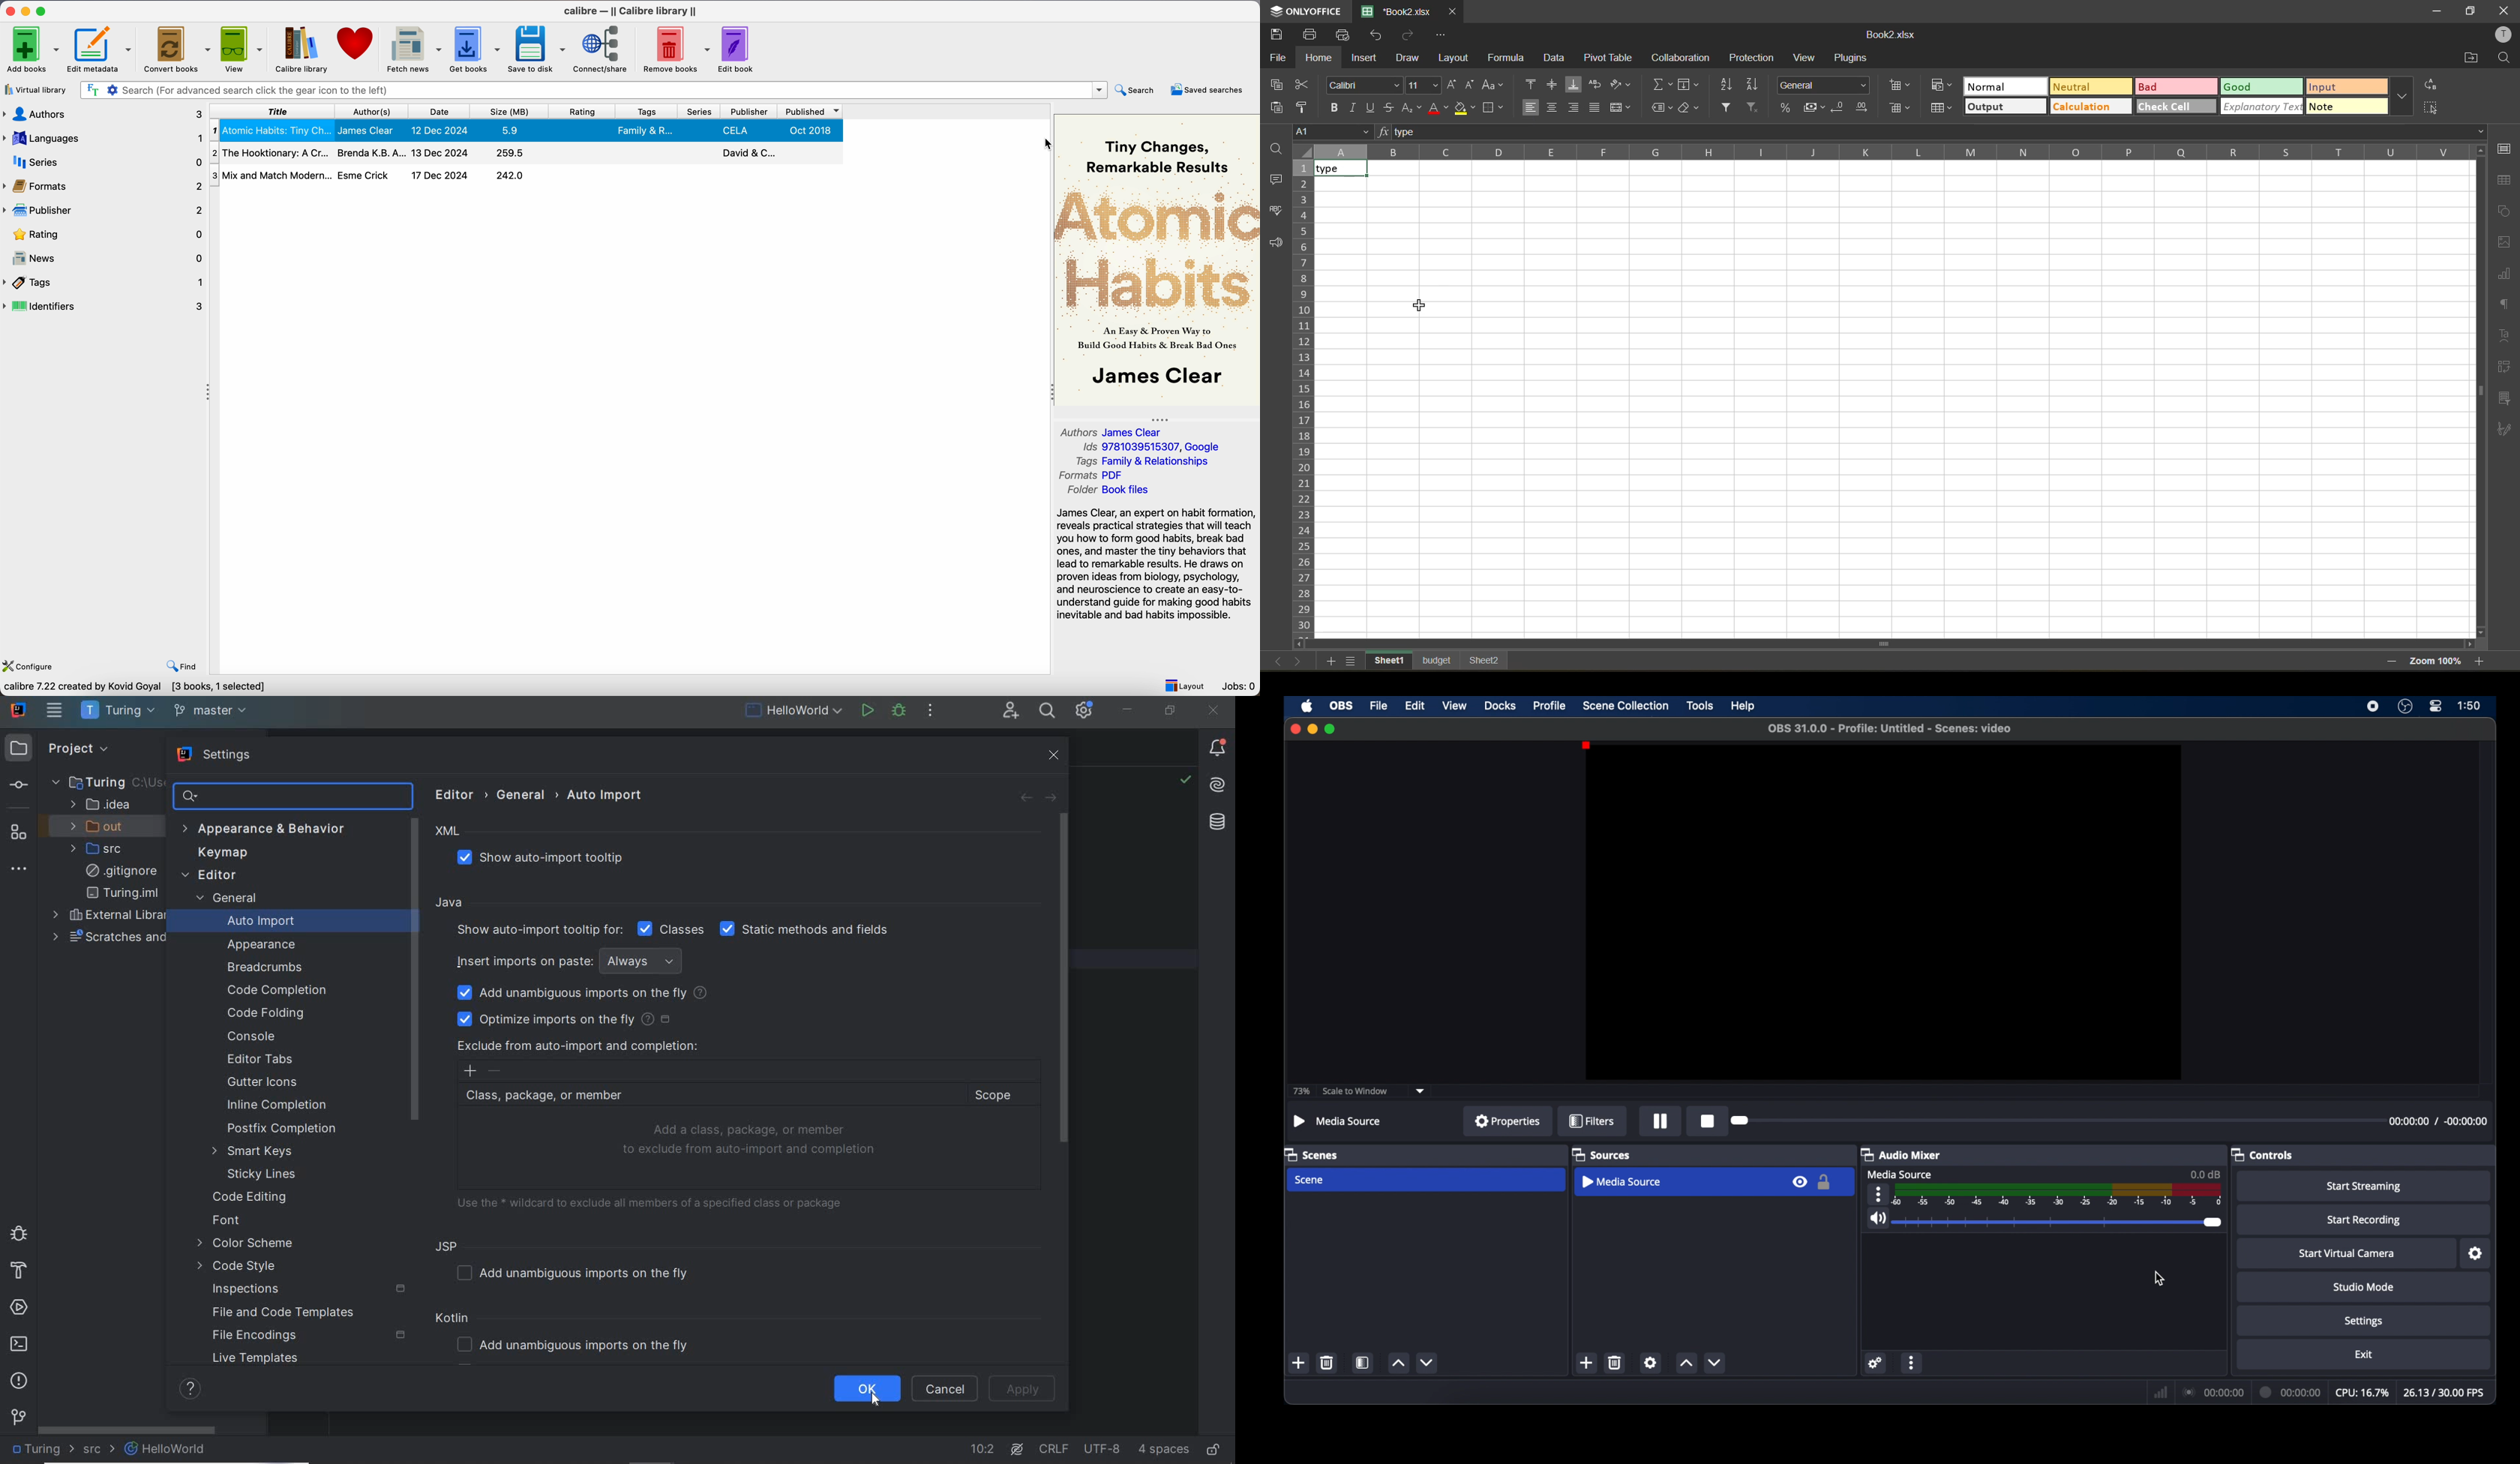 The height and width of the screenshot is (1484, 2520). I want to click on file name, so click(1890, 729).